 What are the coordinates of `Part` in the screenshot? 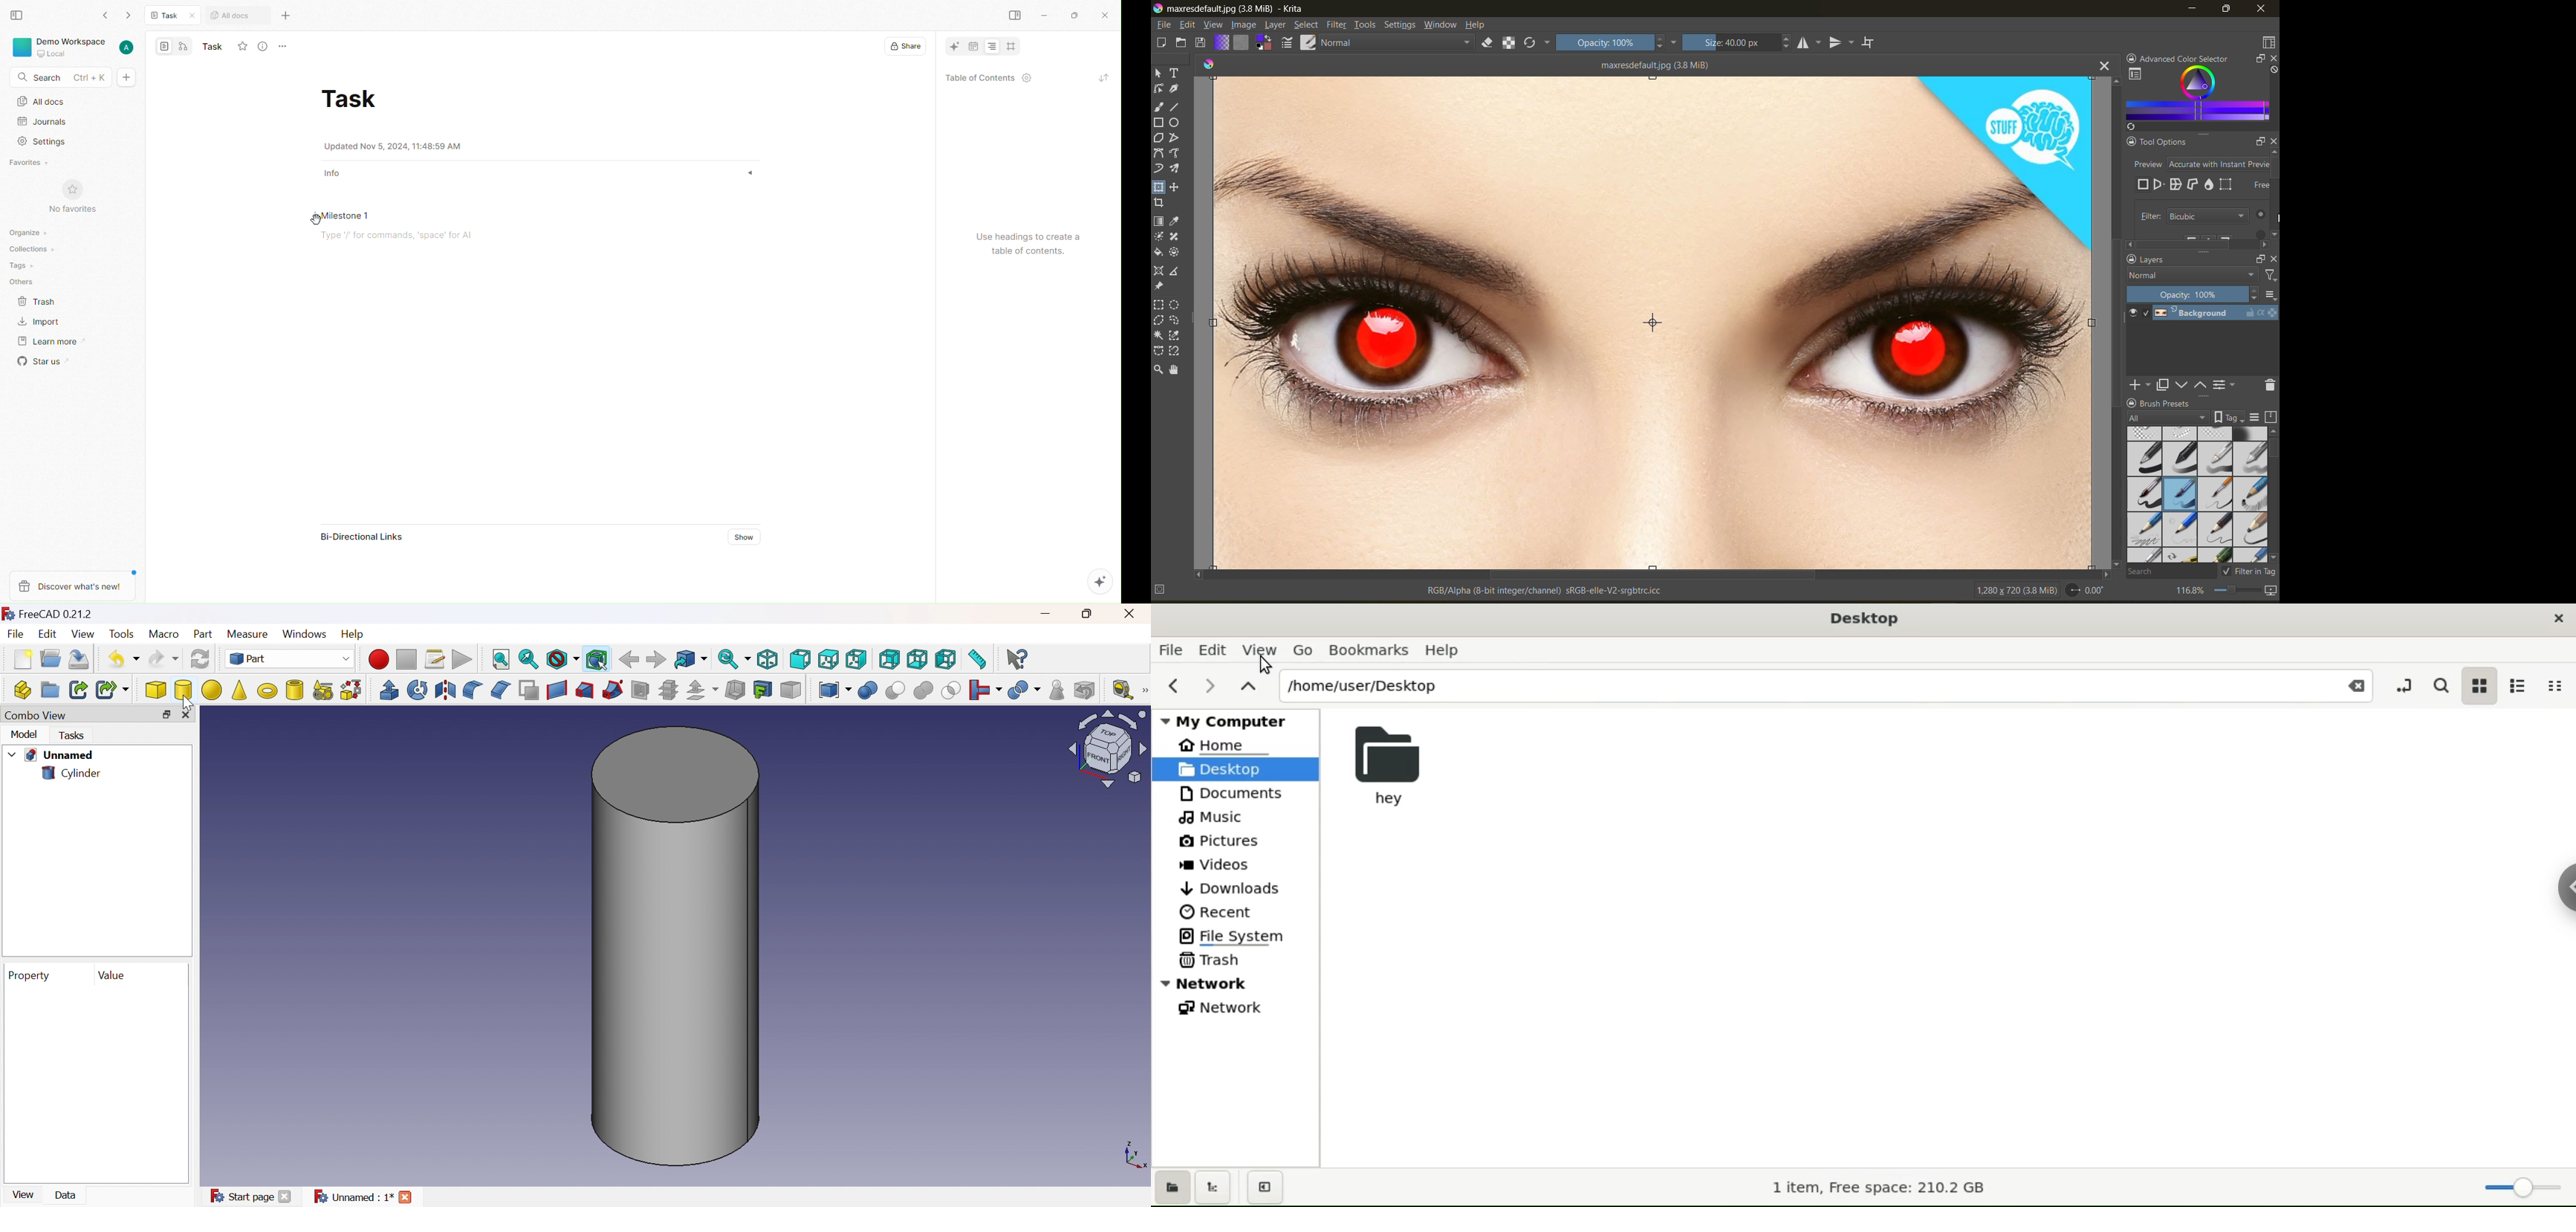 It's located at (288, 658).